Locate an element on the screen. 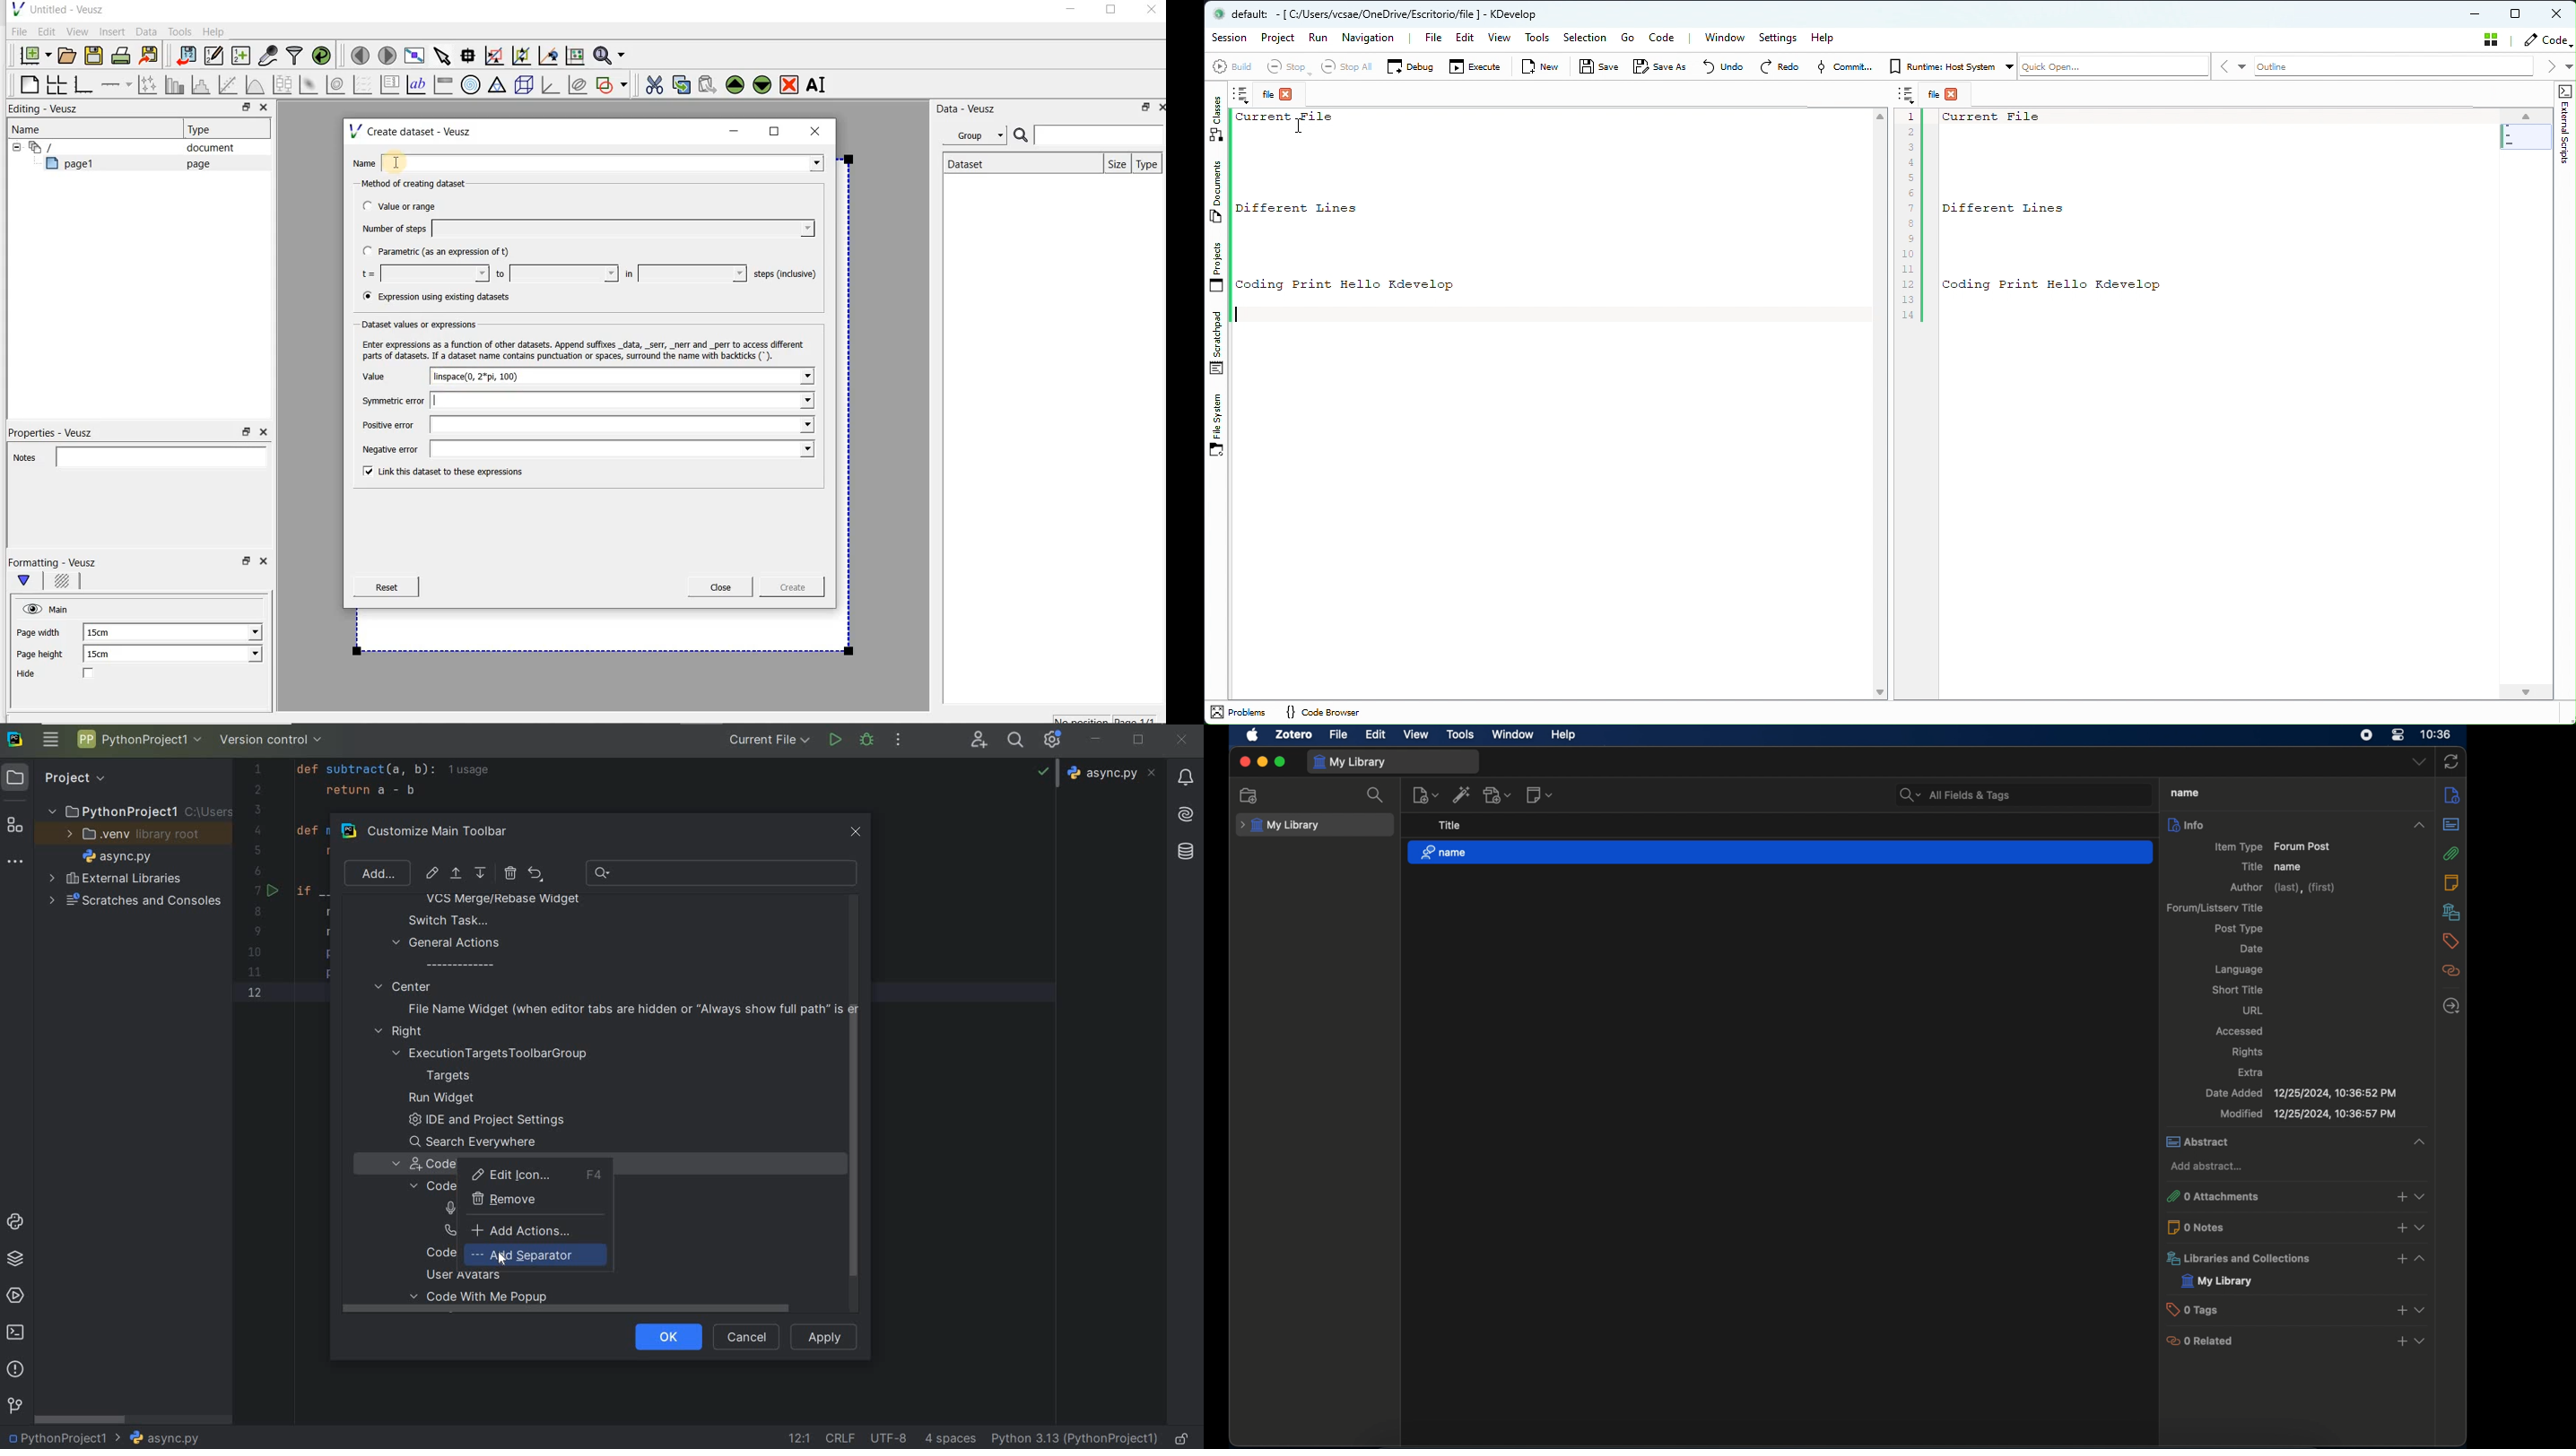  EDIT ICON is located at coordinates (432, 873).